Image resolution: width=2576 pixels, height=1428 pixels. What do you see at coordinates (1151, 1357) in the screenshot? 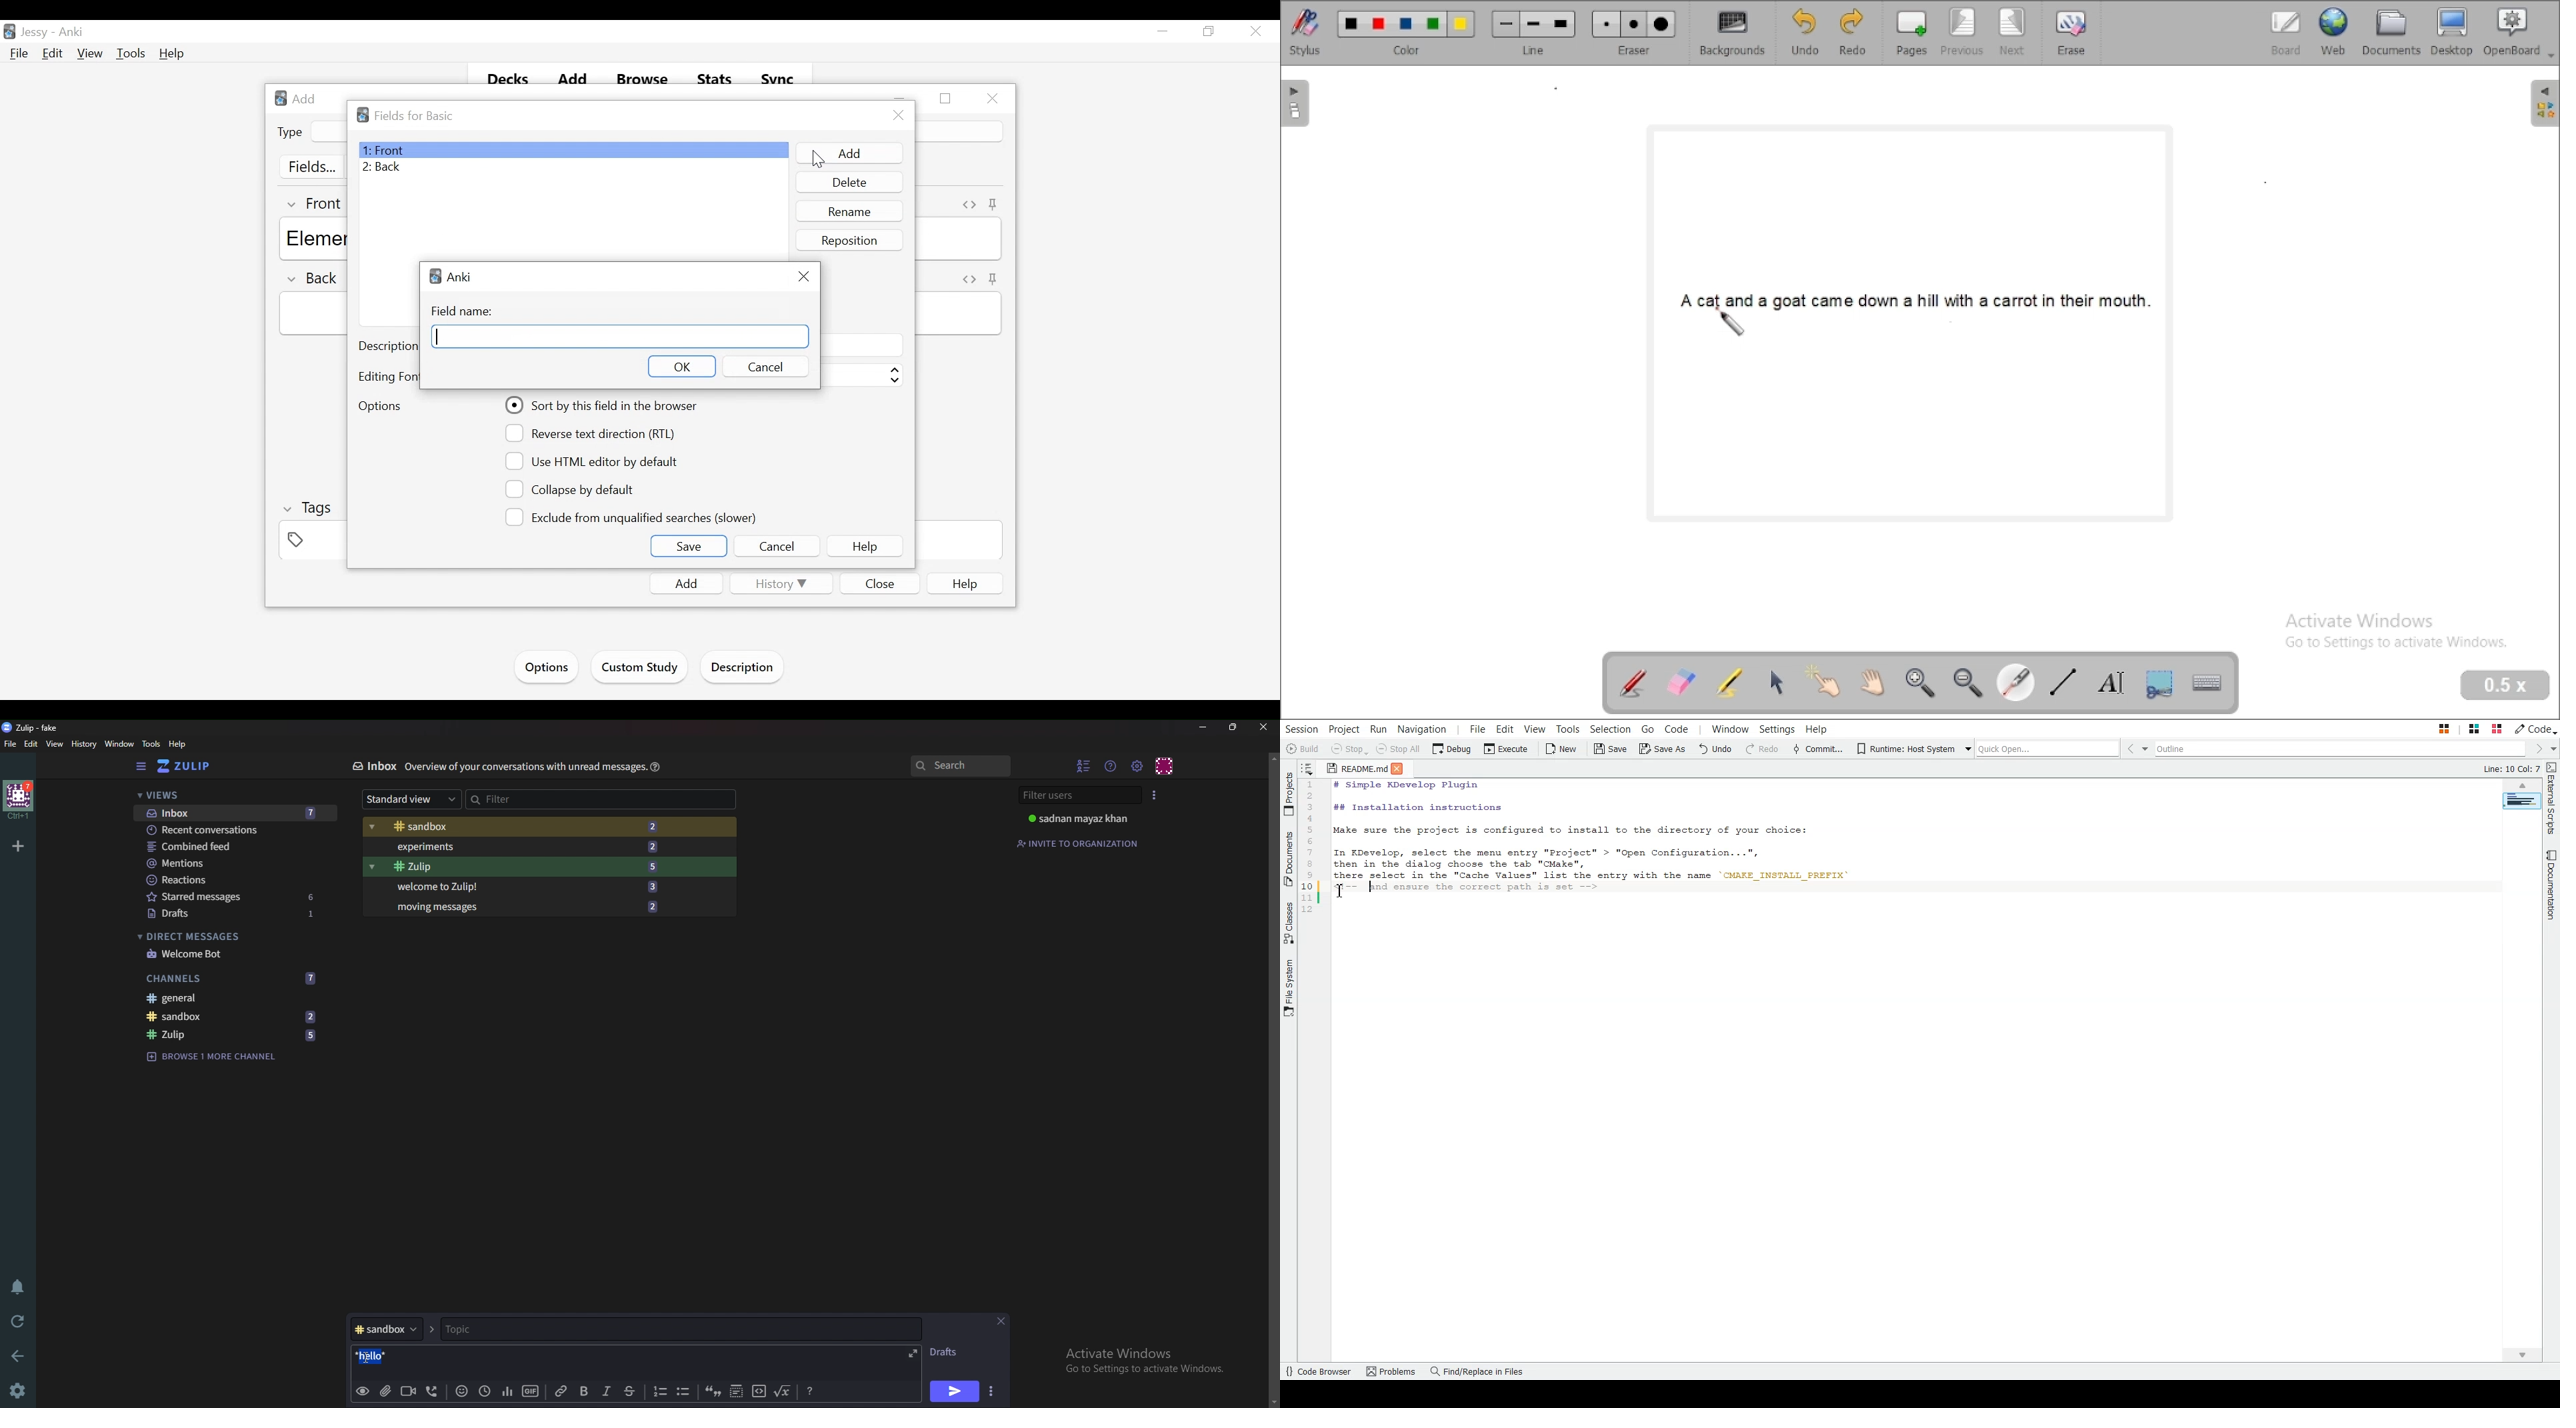
I see `Activate Windows
Go to Settings to activate Windows.` at bounding box center [1151, 1357].